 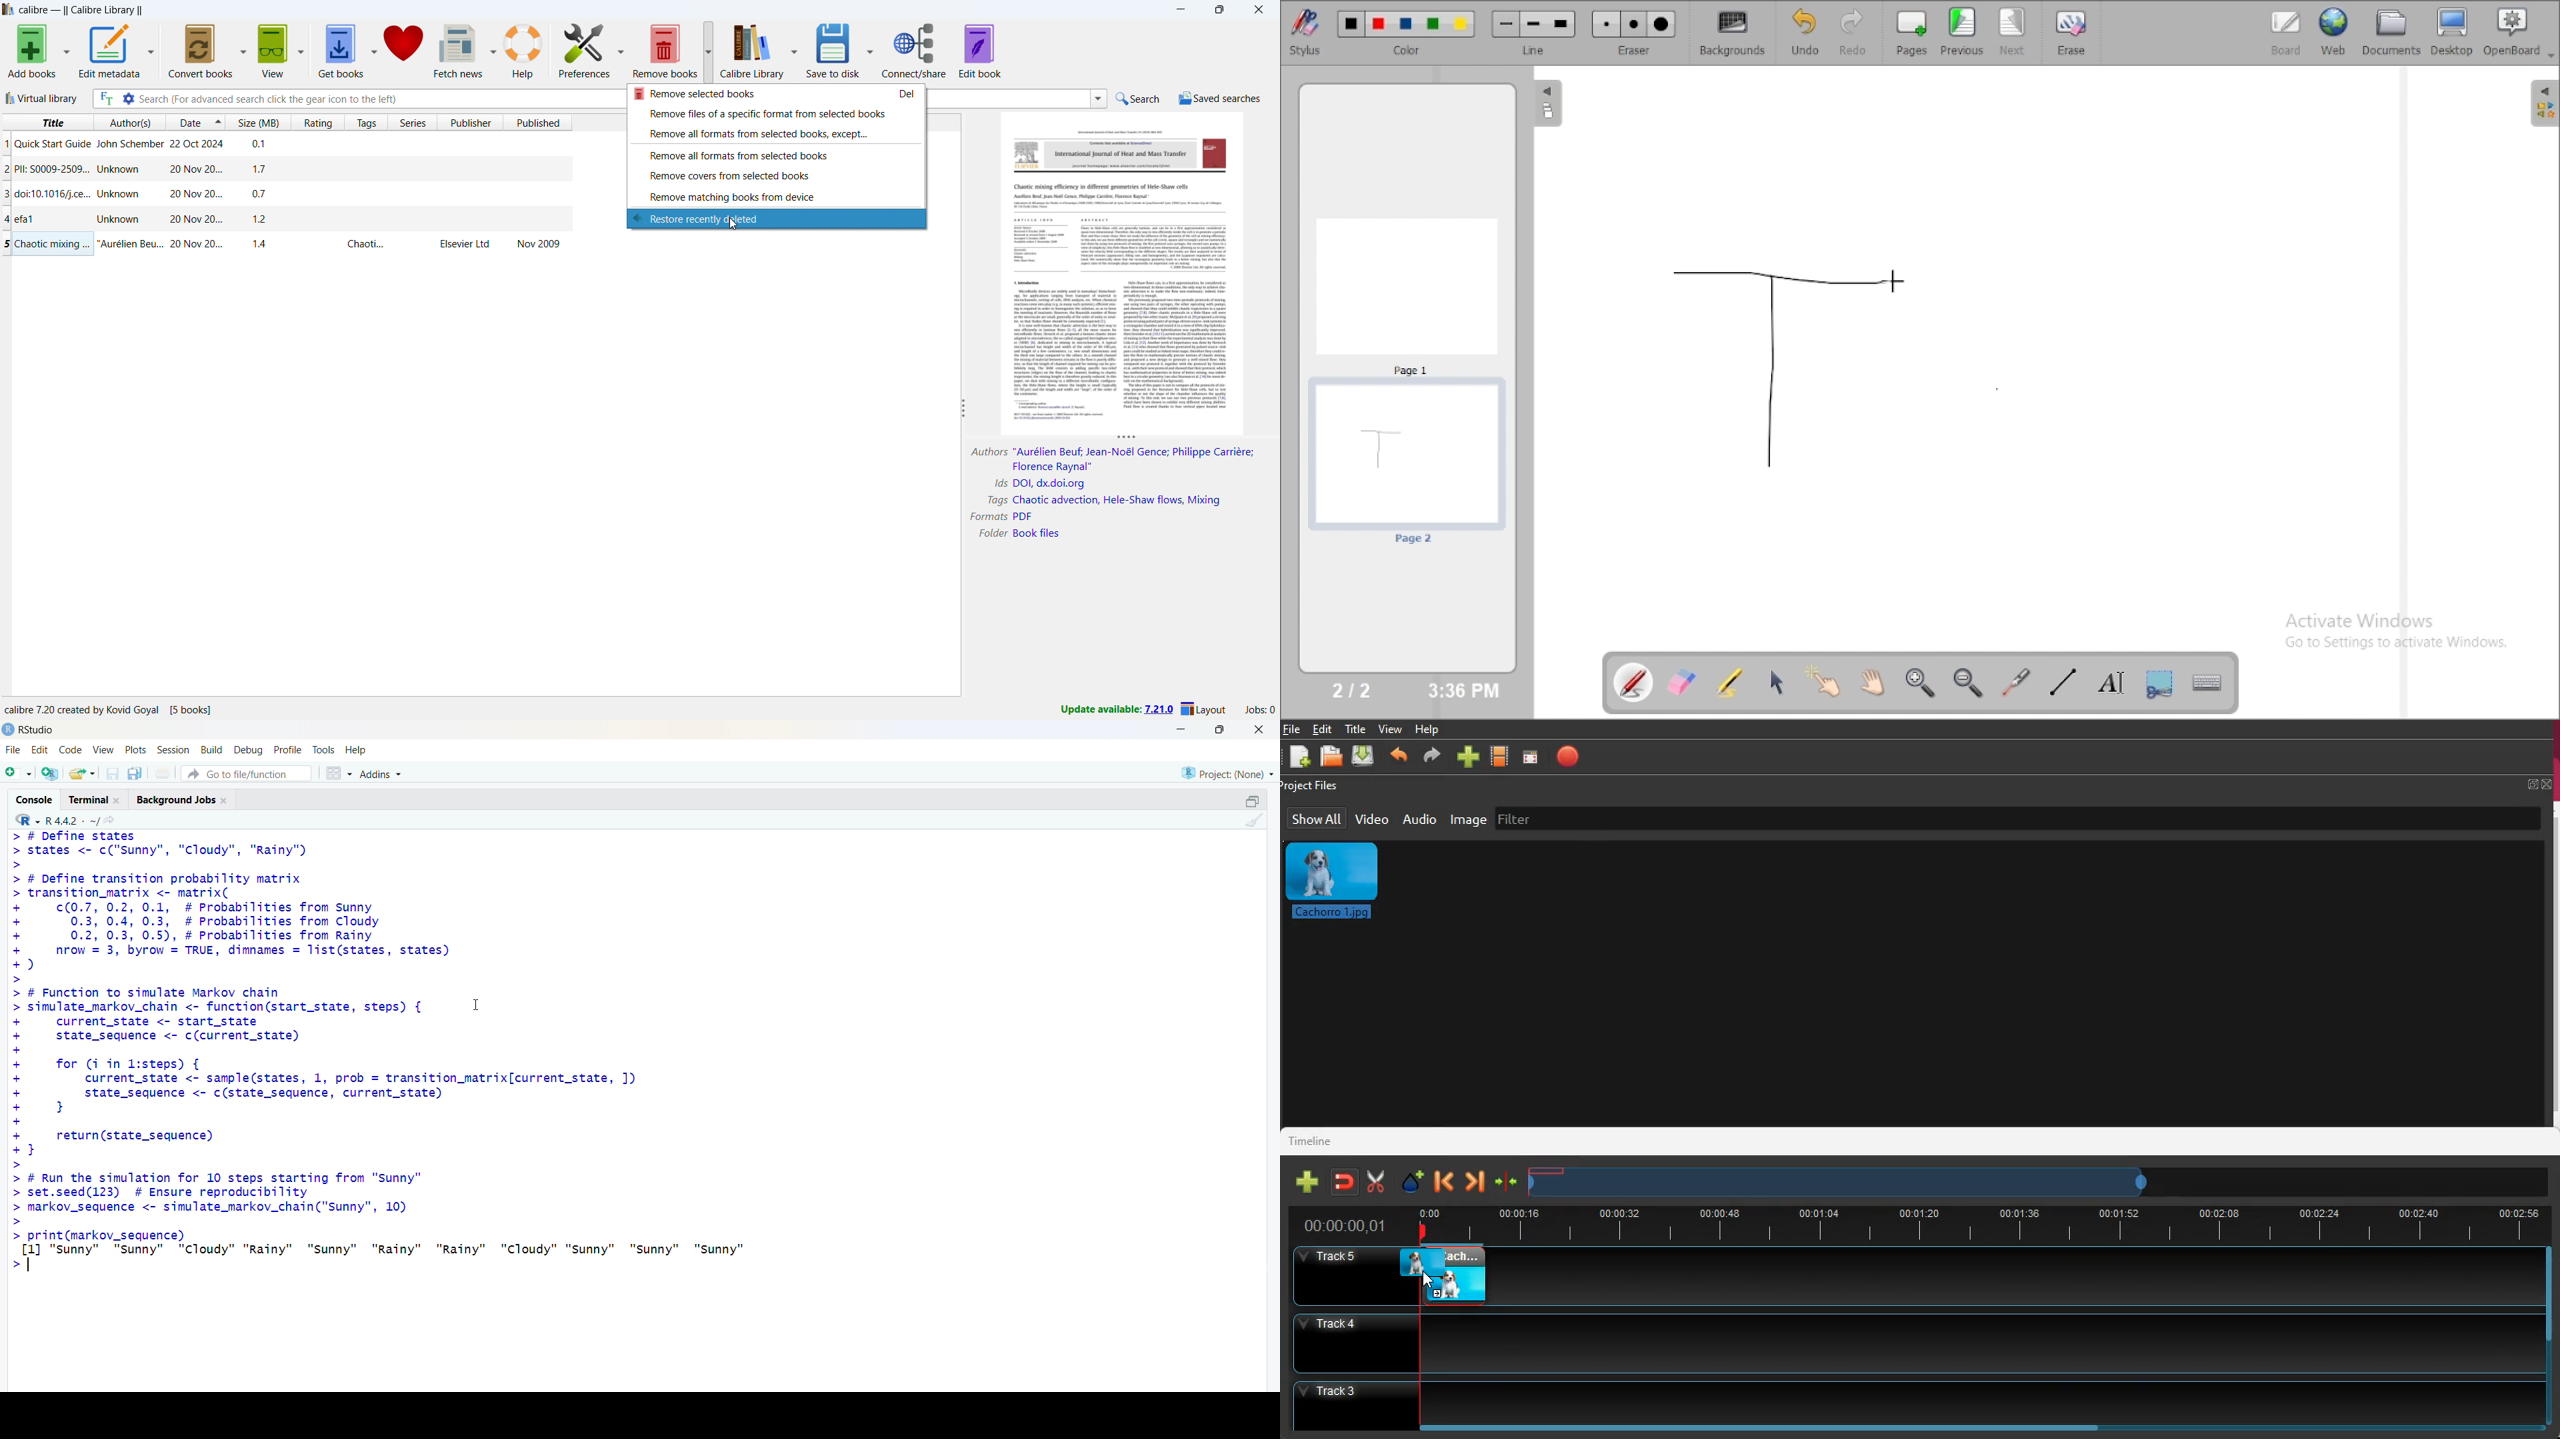 I want to click on > # Define states> states <- c("sunny", "Cloudy", "Rainy")>> # Define transition probability matrix> transition_matrix <- matrix(- c(0.7, 0.2, 0.1, # Probabilities from Sunny+ 0.3, 0.4, 0.3, # Probabilities from Cloudy+ 0.2, 0.3, 0.5), # Probabilities from Rainy- nrow = 3, byrow = TRUE, dimnames = list(states, states)+)>-, so click(x=239, y=907).